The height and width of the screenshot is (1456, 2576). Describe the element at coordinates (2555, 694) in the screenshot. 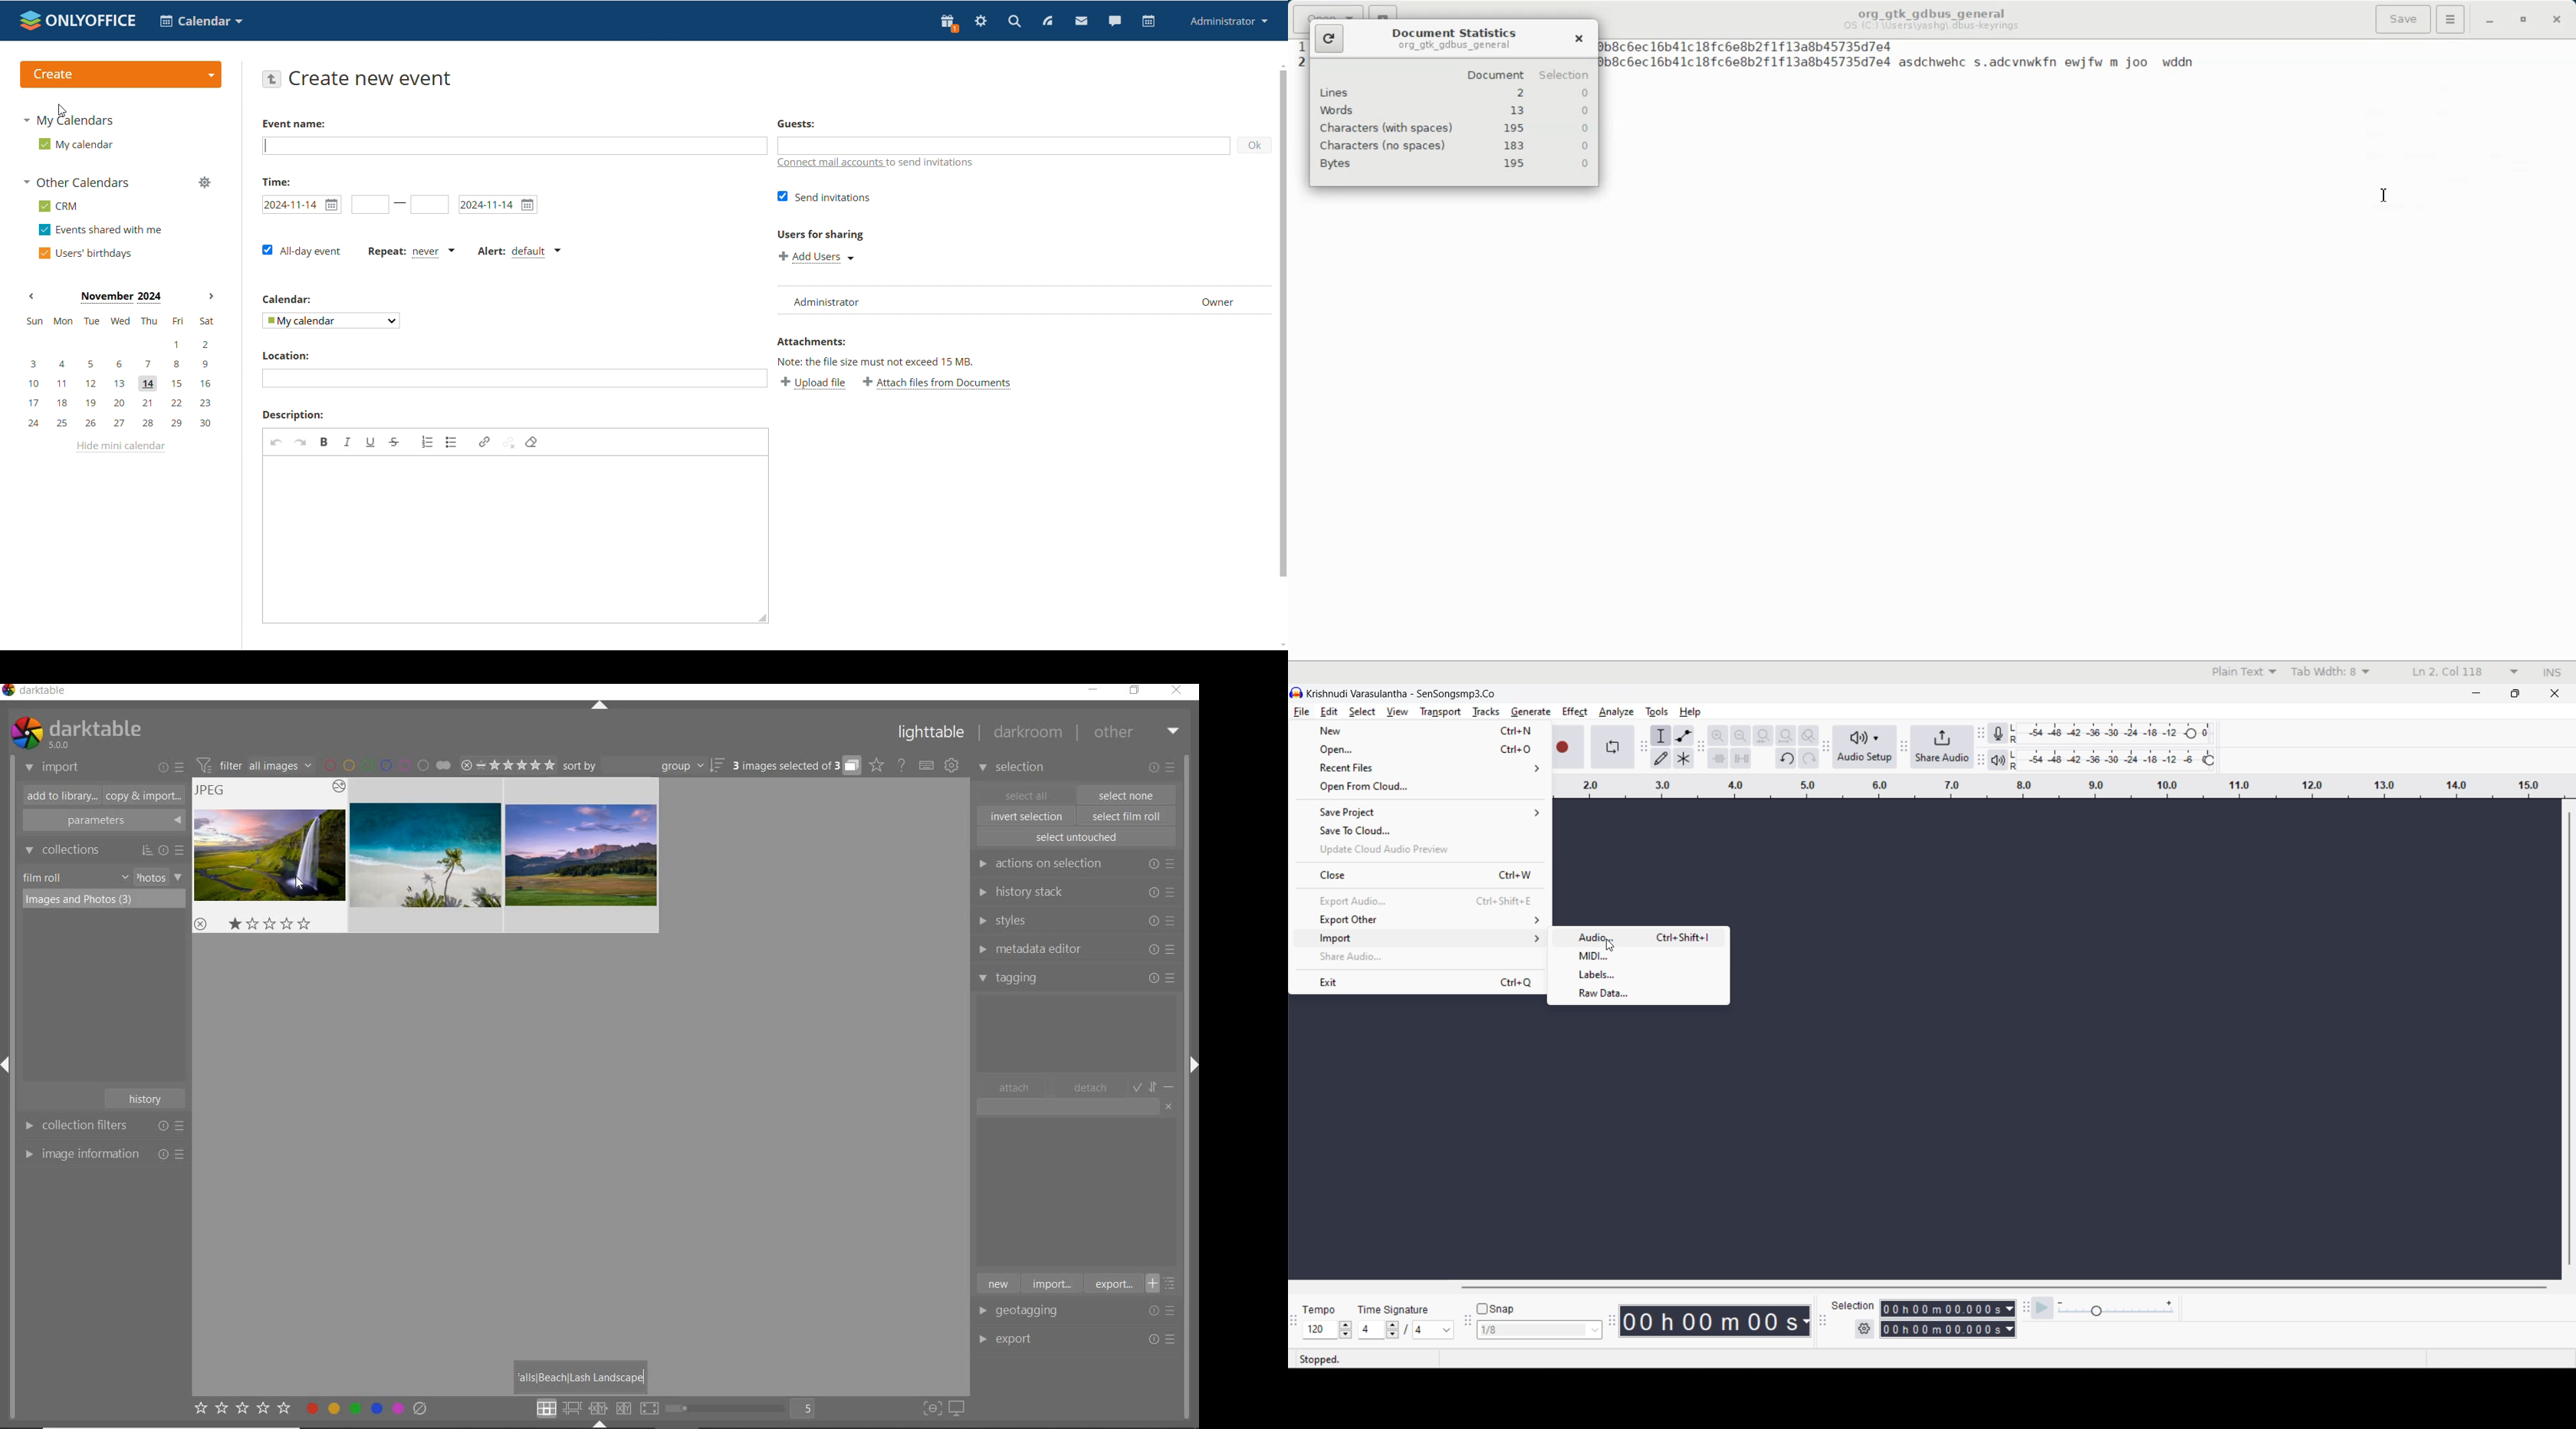

I see `close` at that location.